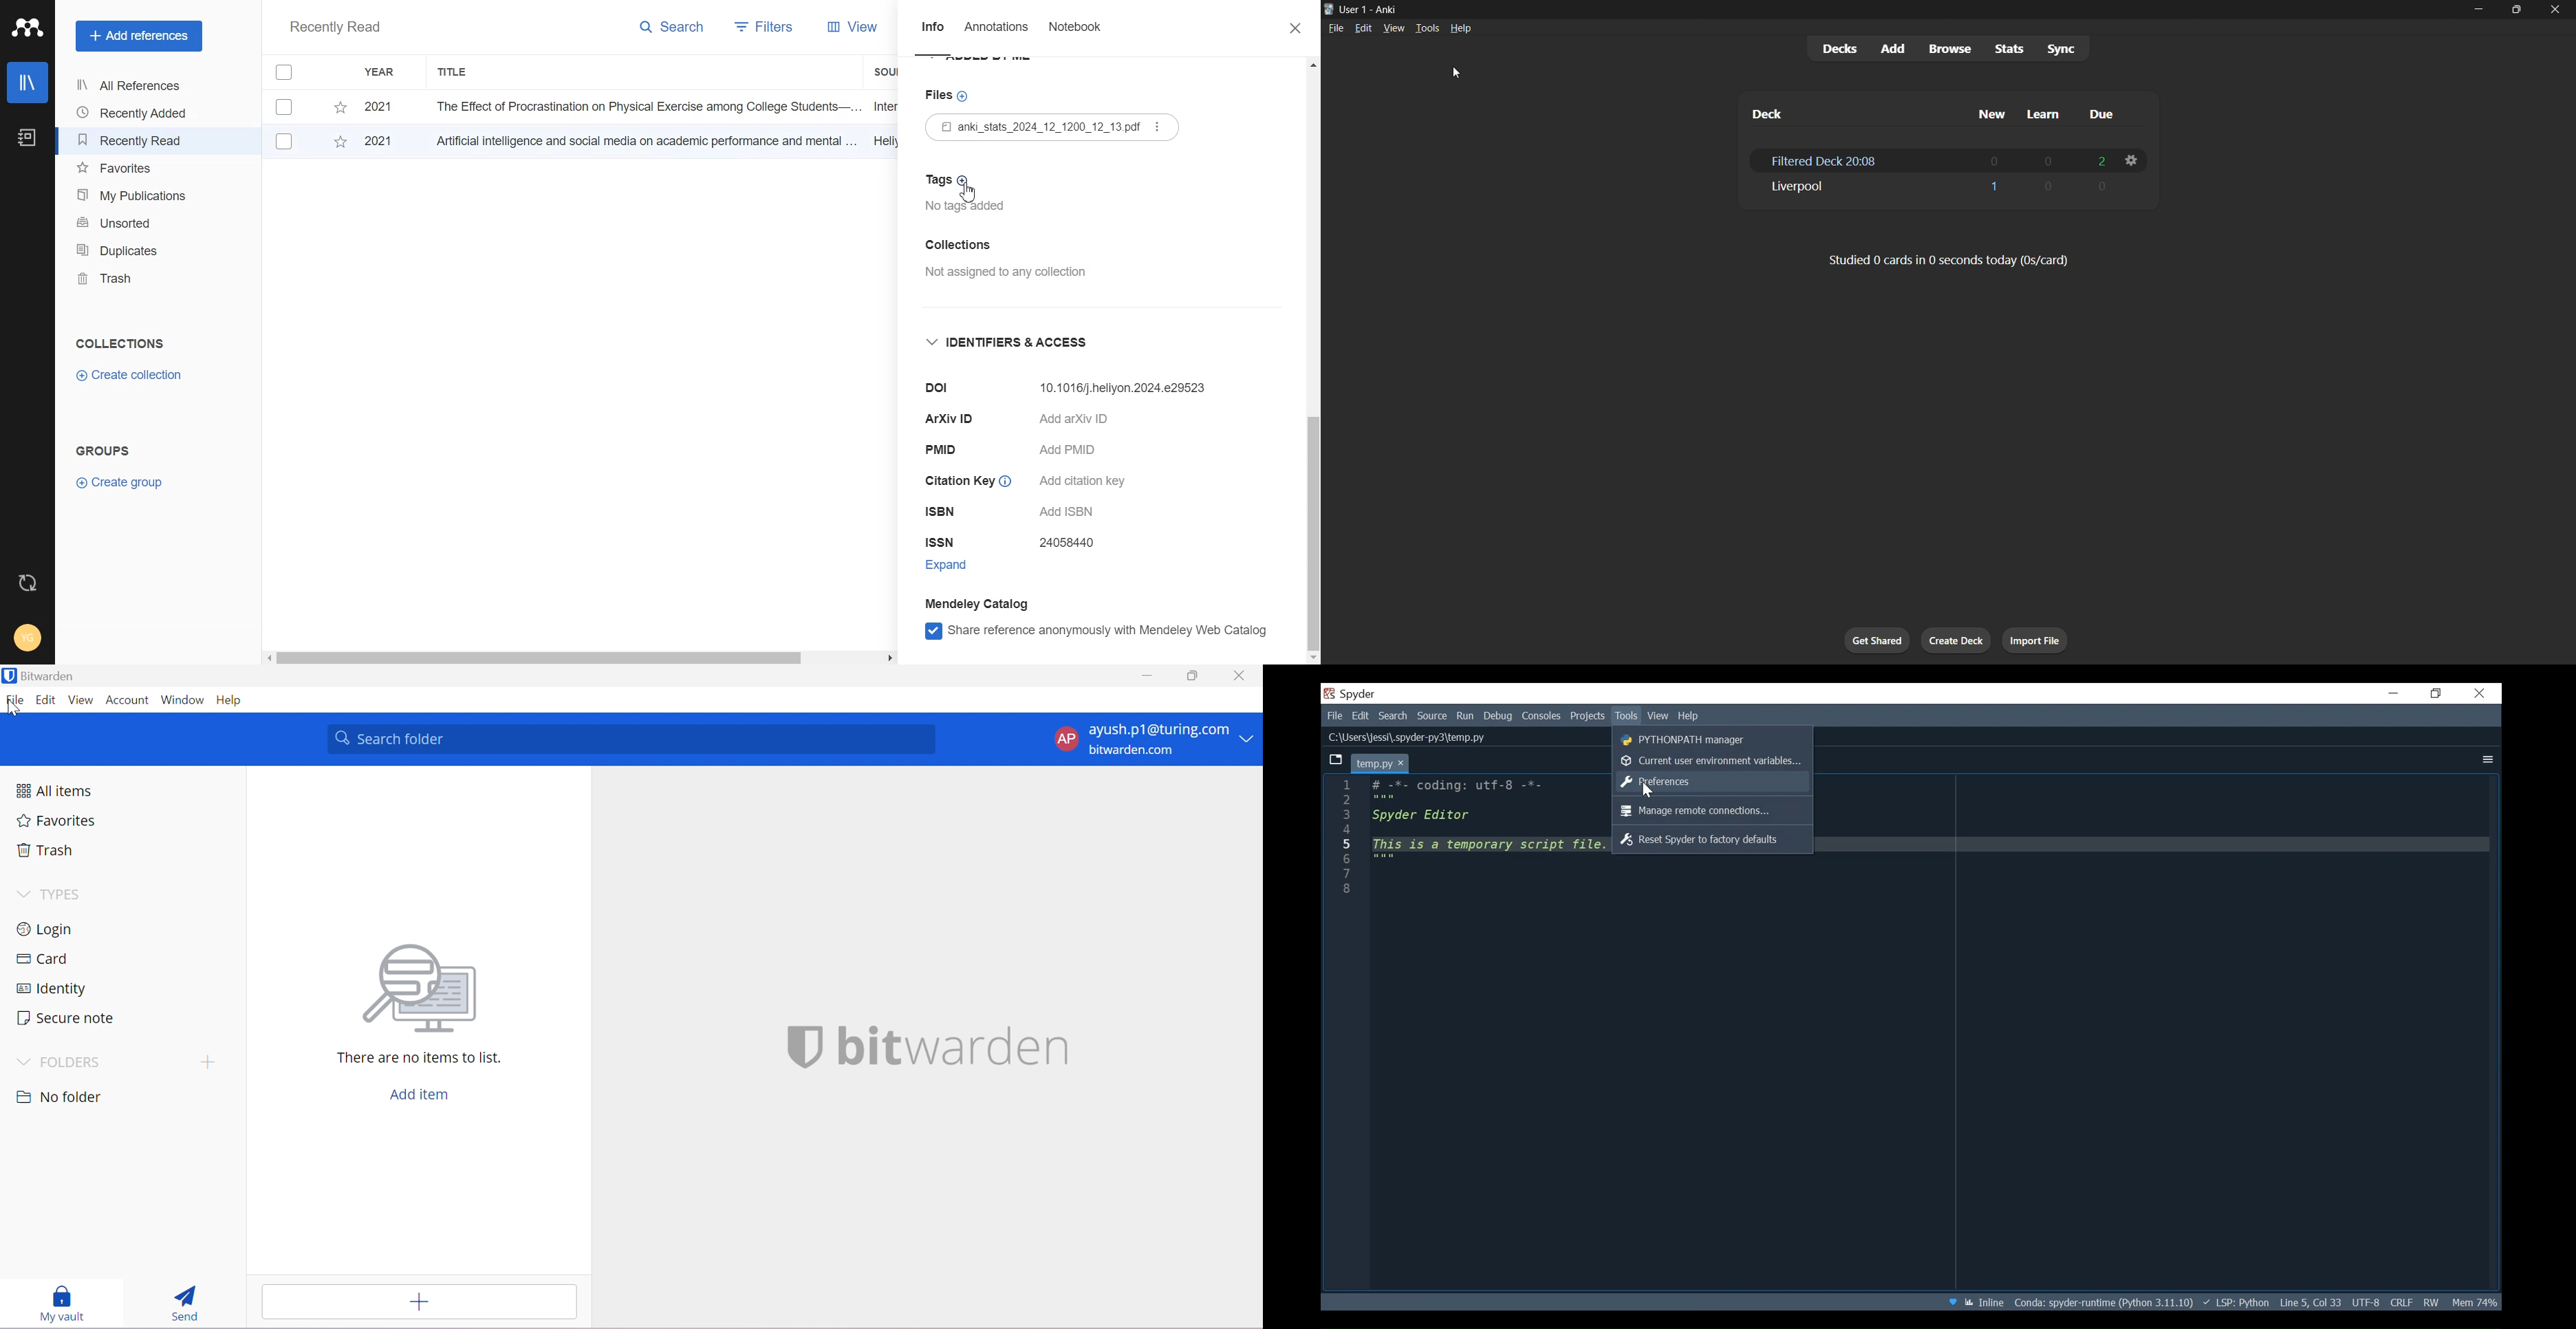 This screenshot has width=2576, height=1344. Describe the element at coordinates (1993, 189) in the screenshot. I see `1` at that location.